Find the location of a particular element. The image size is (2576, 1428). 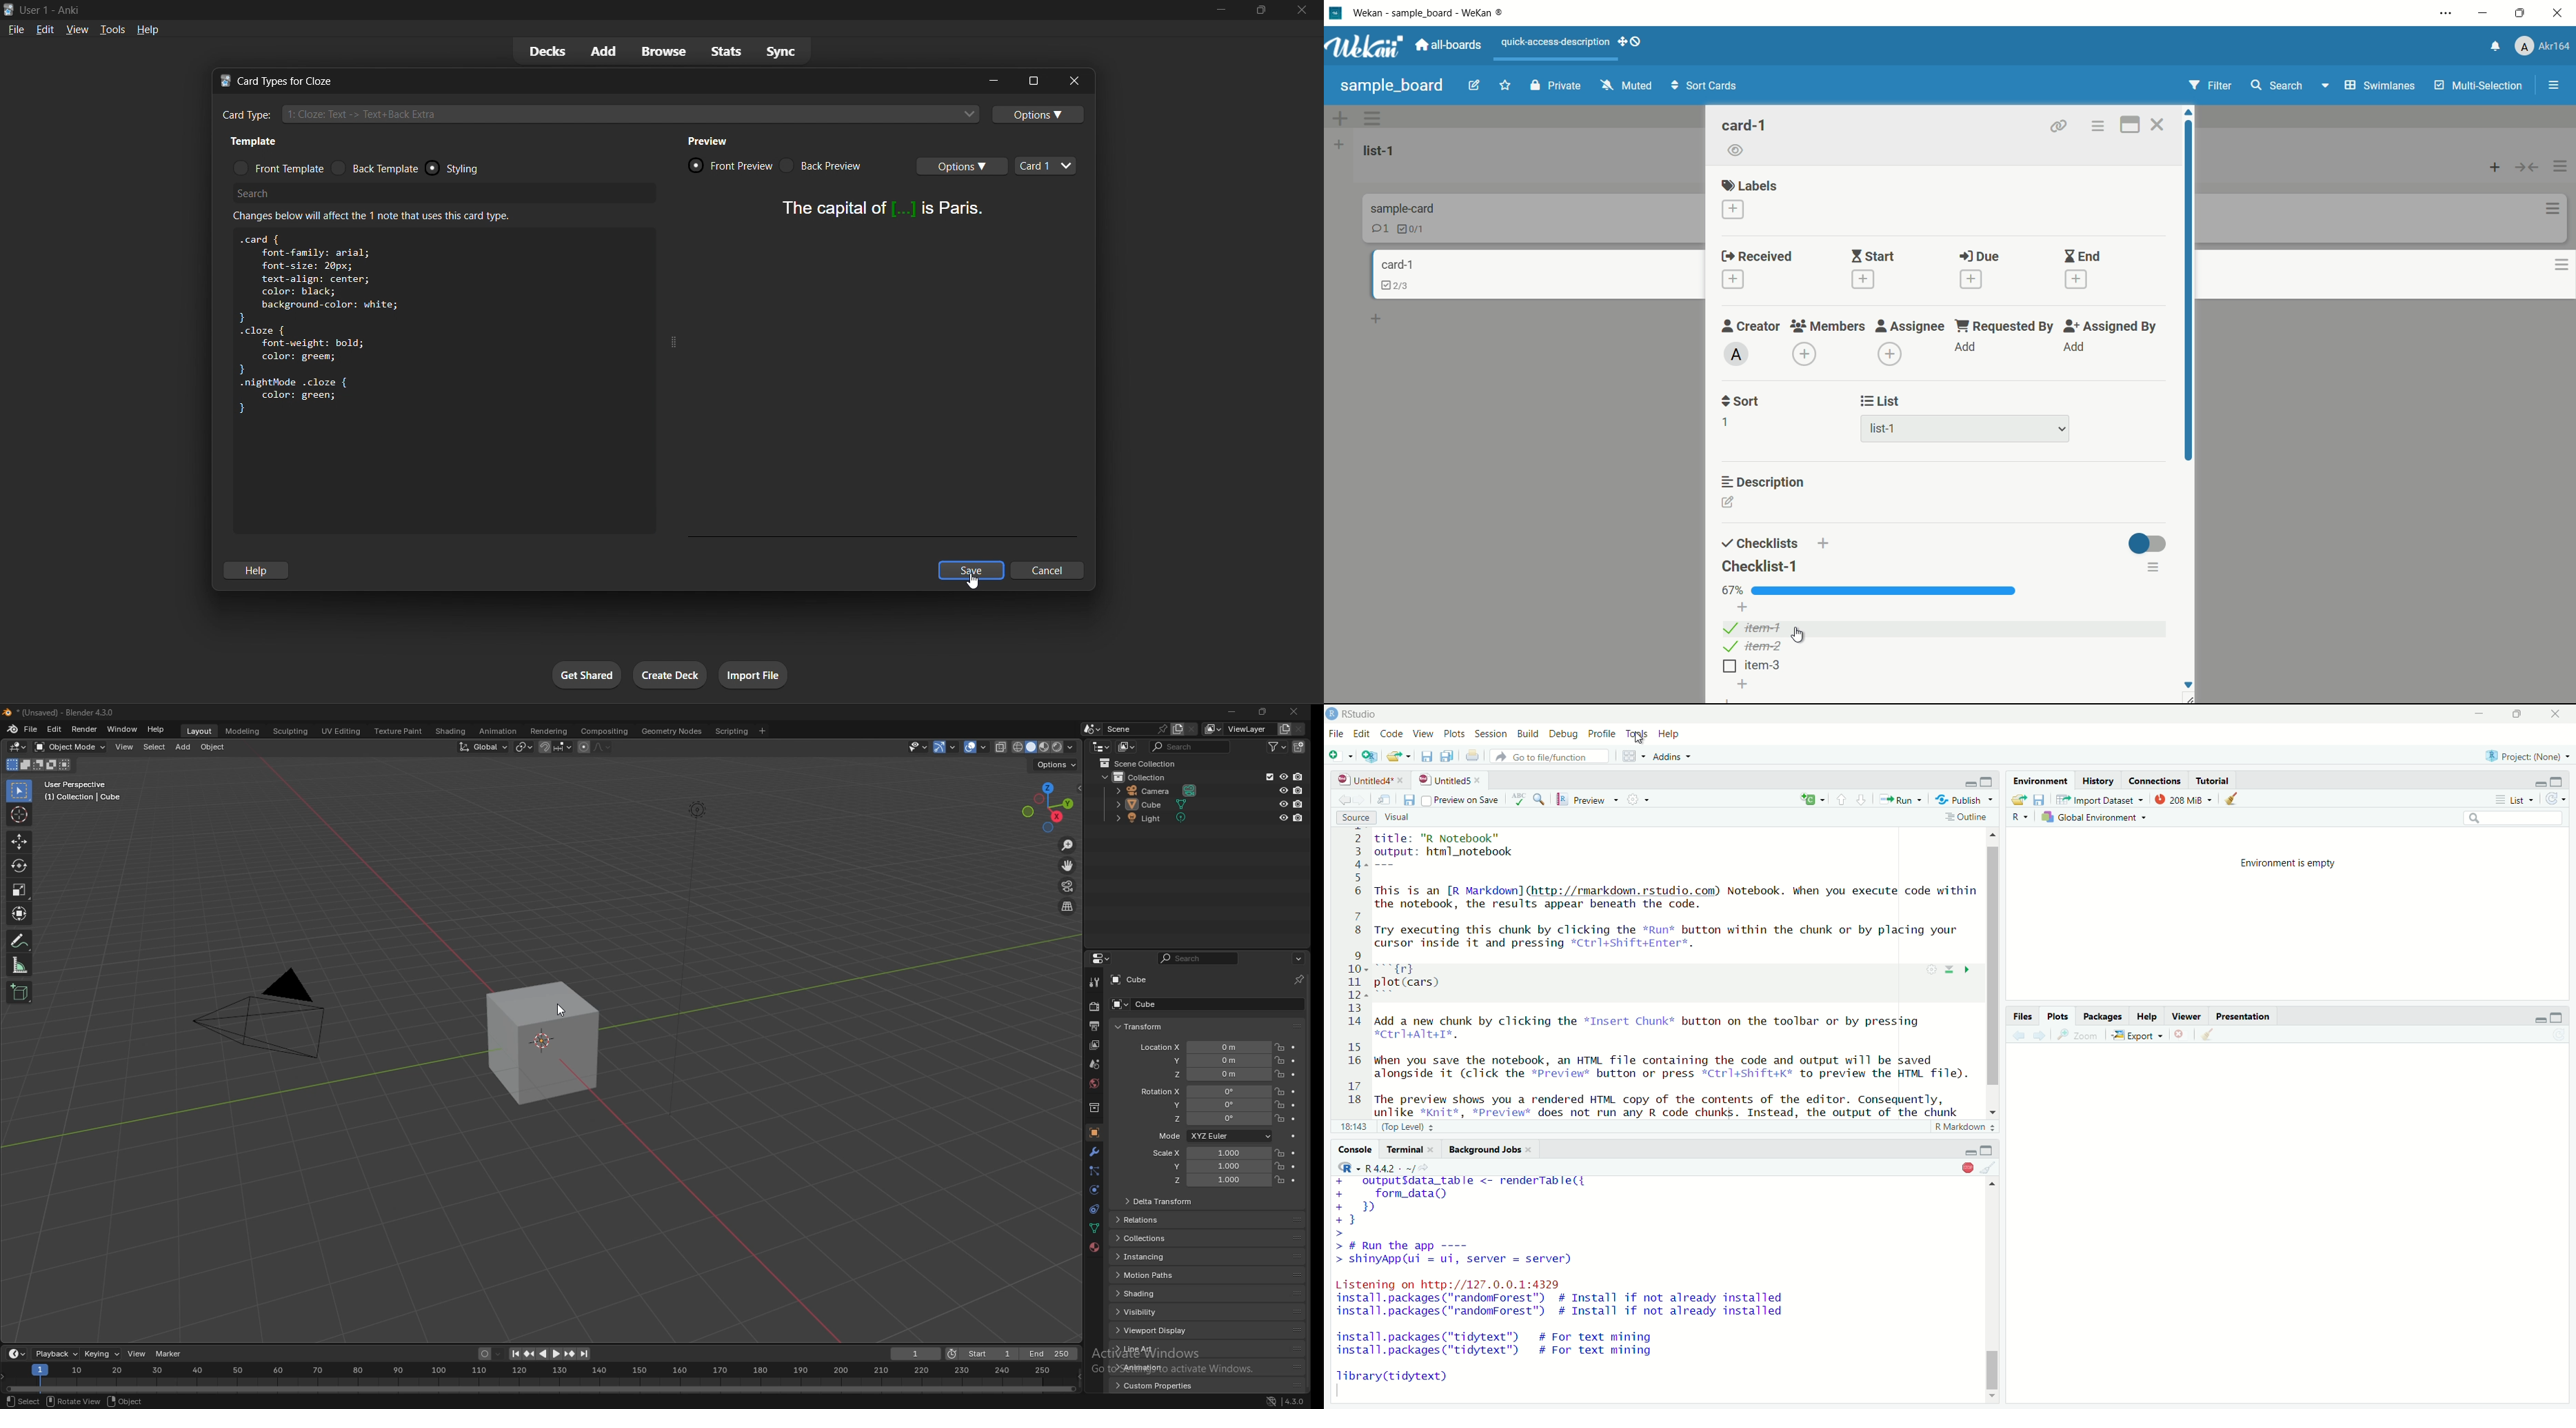

minimize is located at coordinates (1970, 783).